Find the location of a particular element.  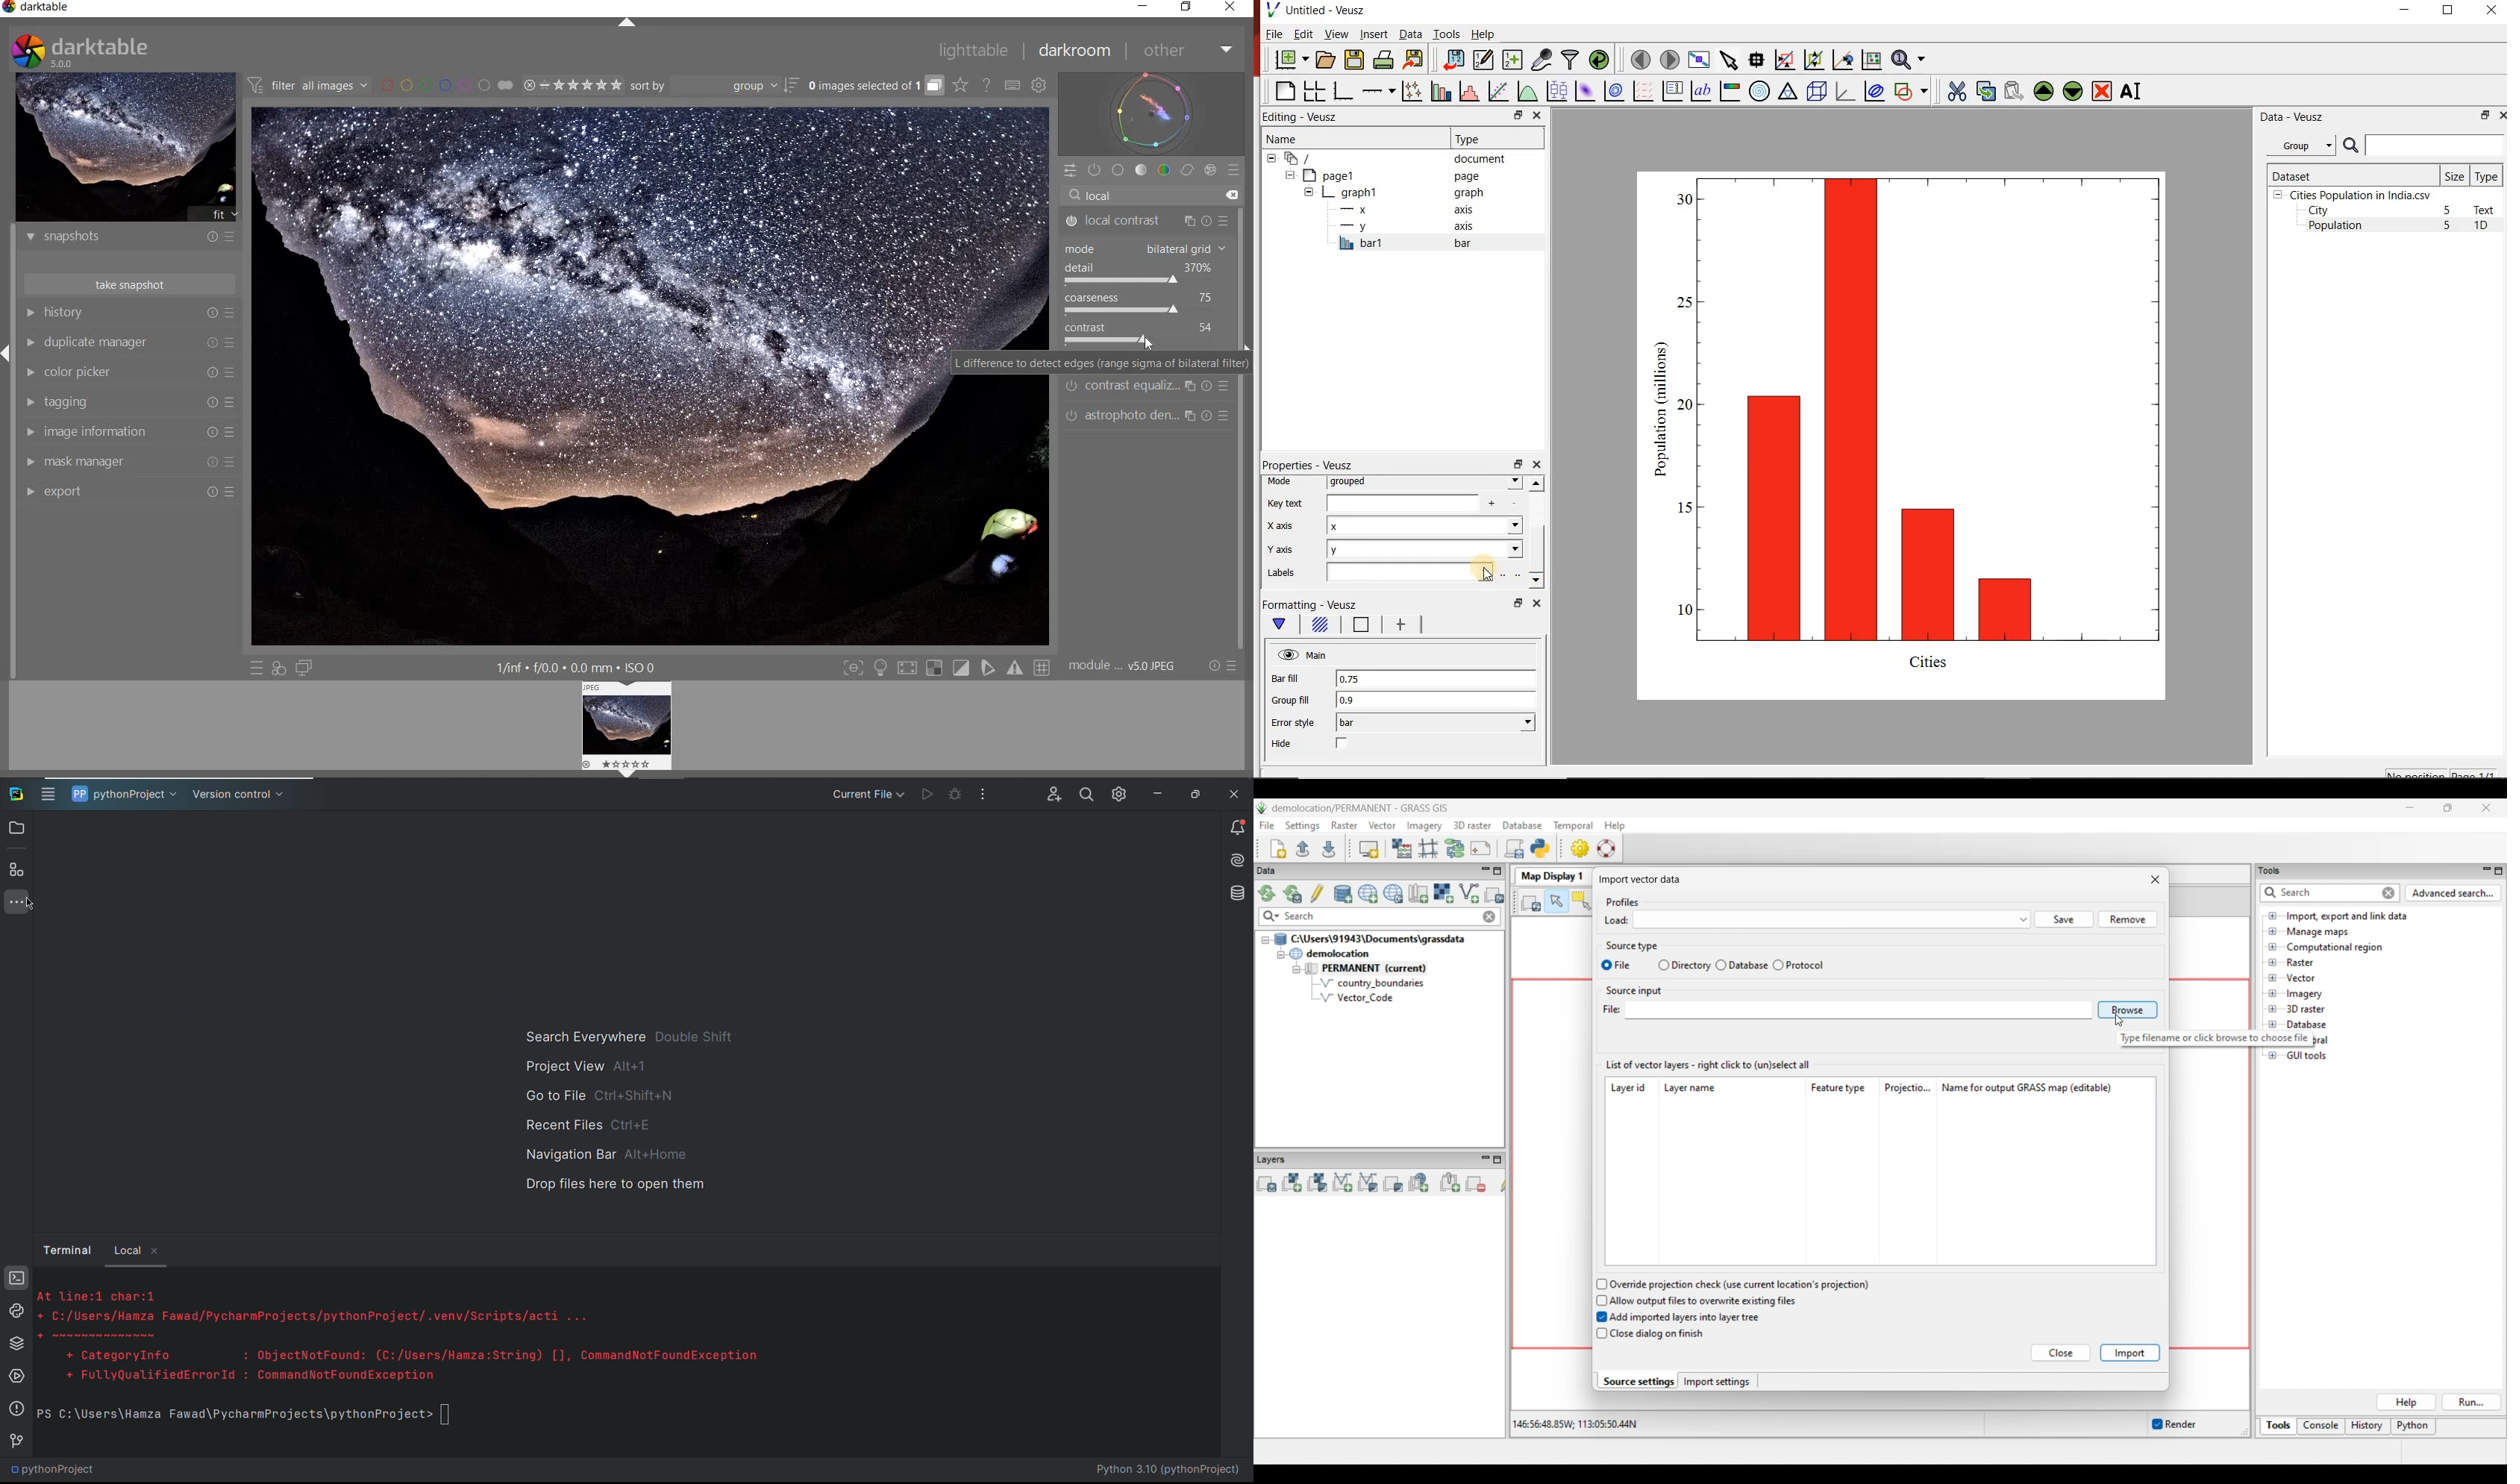

FILTER IMAGES BASED ON THEIR MODULE ORDER is located at coordinates (307, 85).